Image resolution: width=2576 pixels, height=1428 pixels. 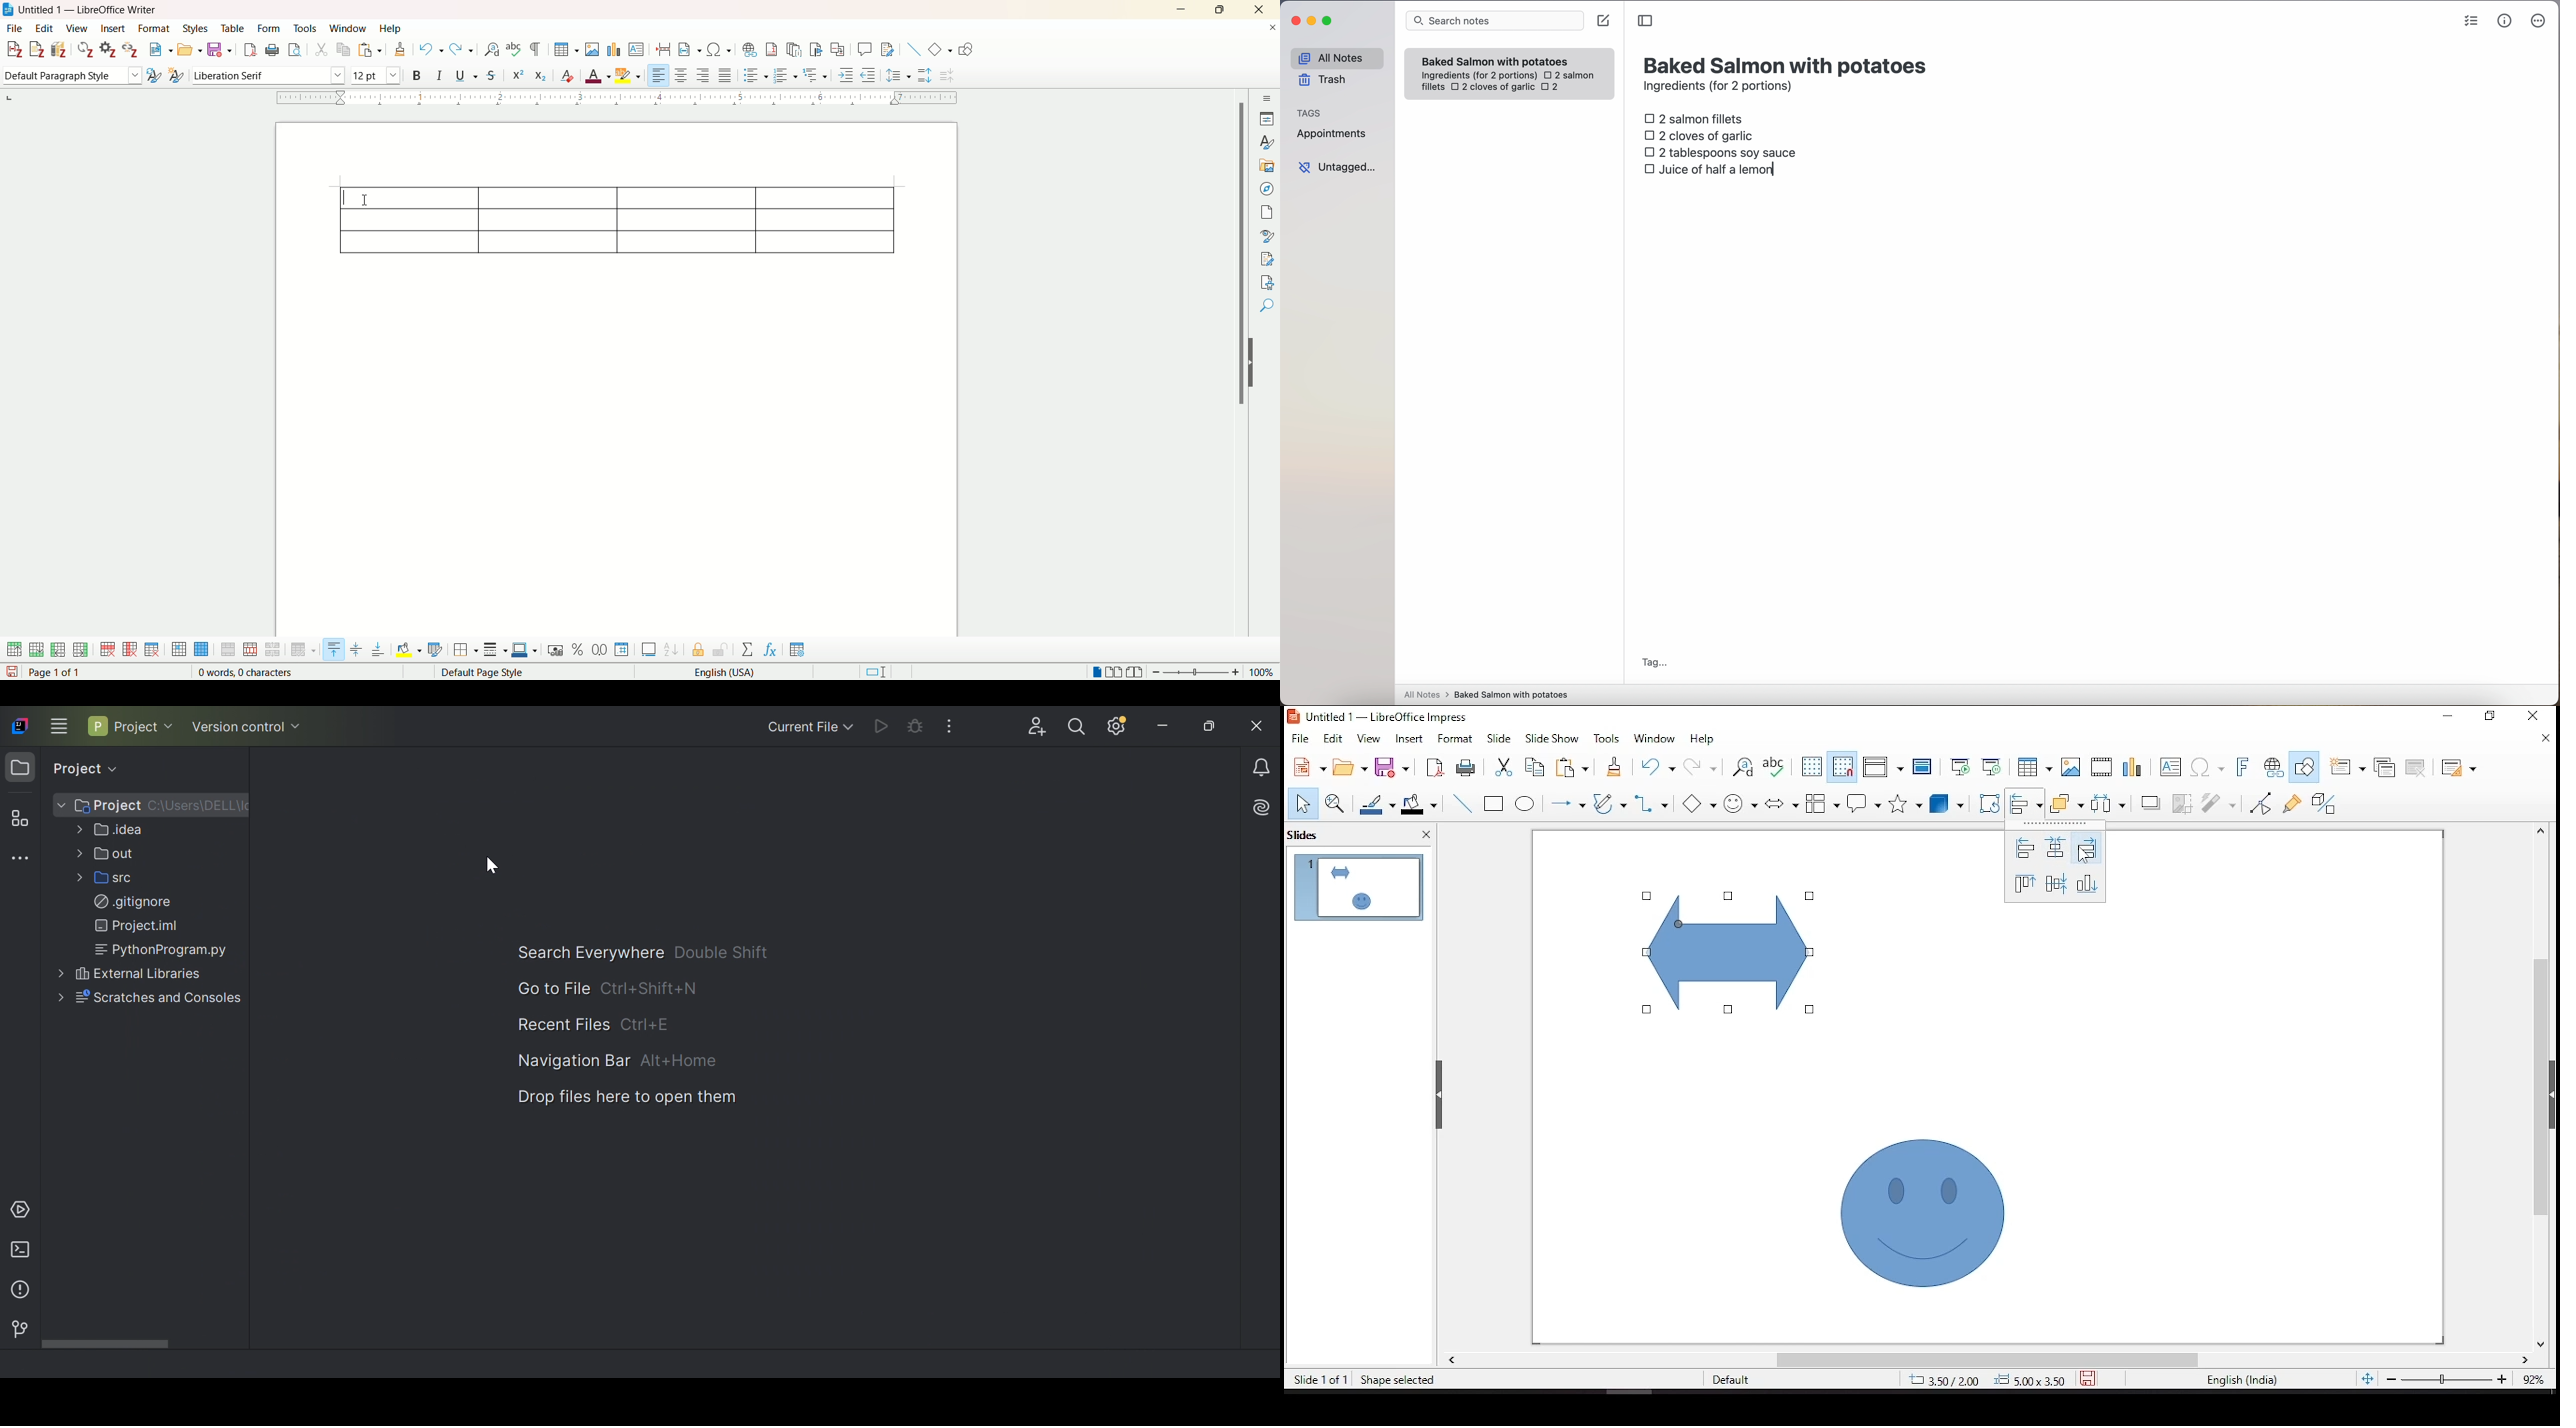 I want to click on insert hyperlink, so click(x=749, y=51).